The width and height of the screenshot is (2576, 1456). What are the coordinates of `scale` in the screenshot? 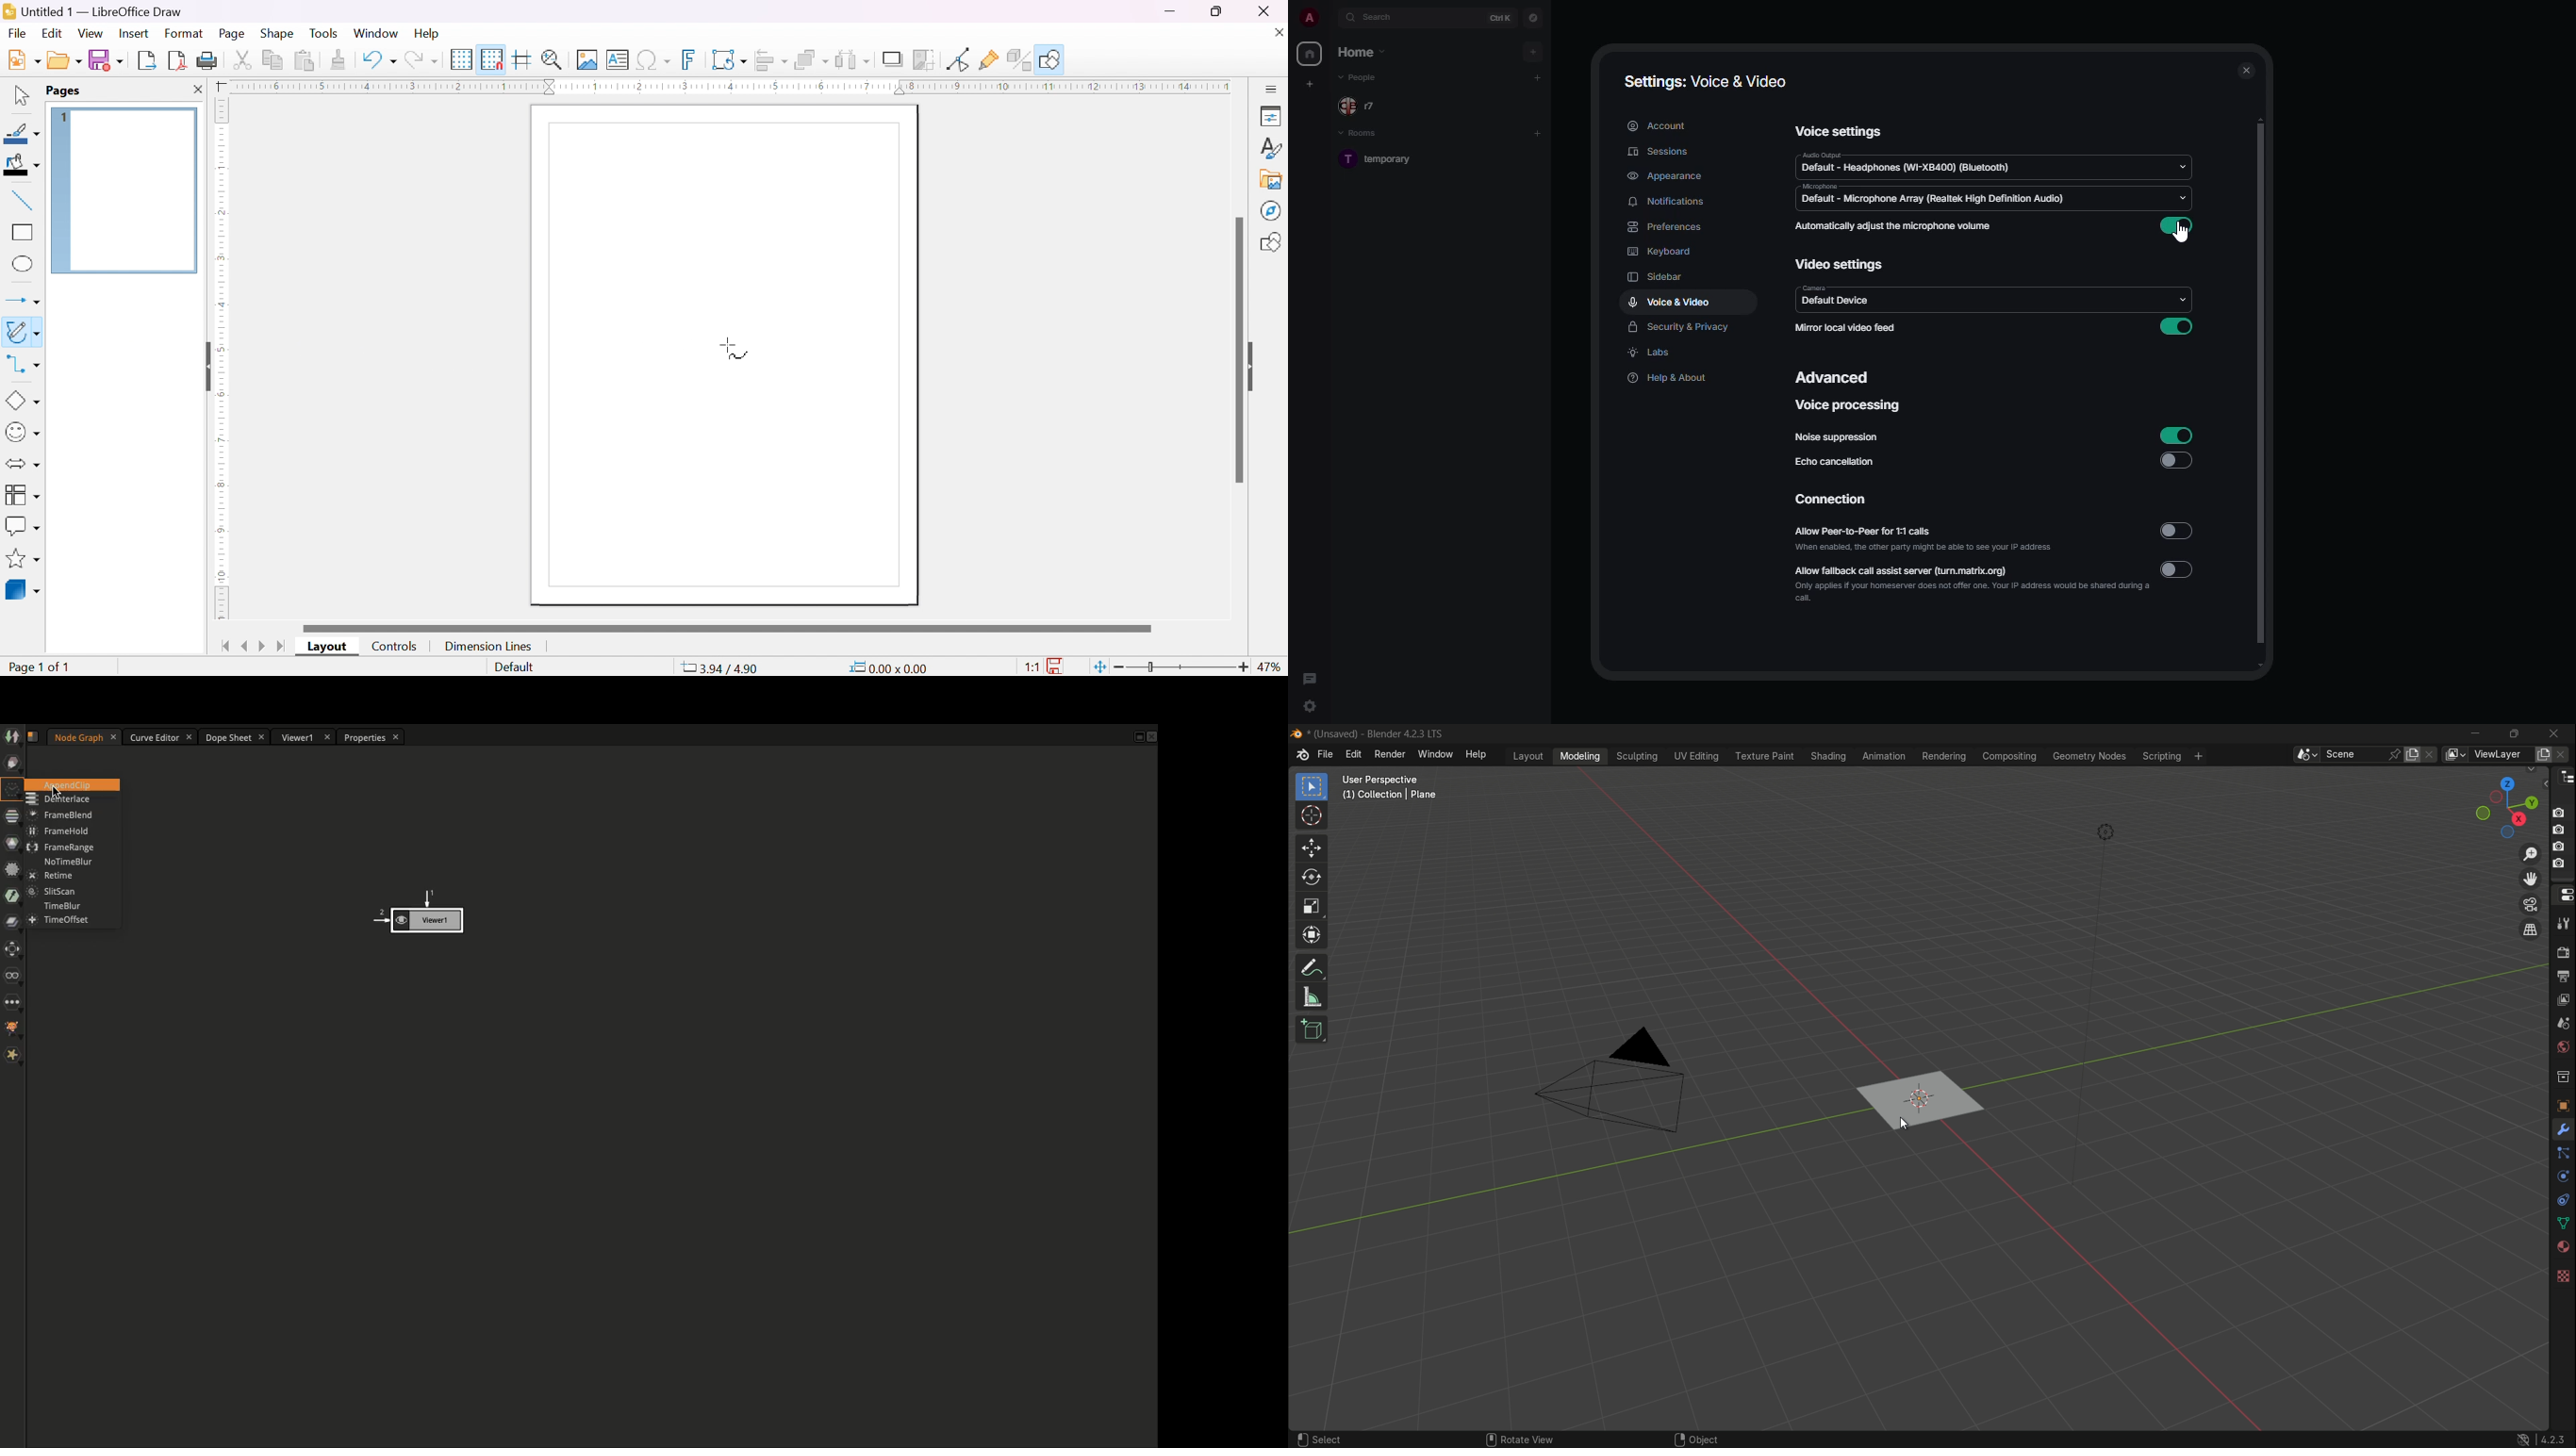 It's located at (1312, 908).